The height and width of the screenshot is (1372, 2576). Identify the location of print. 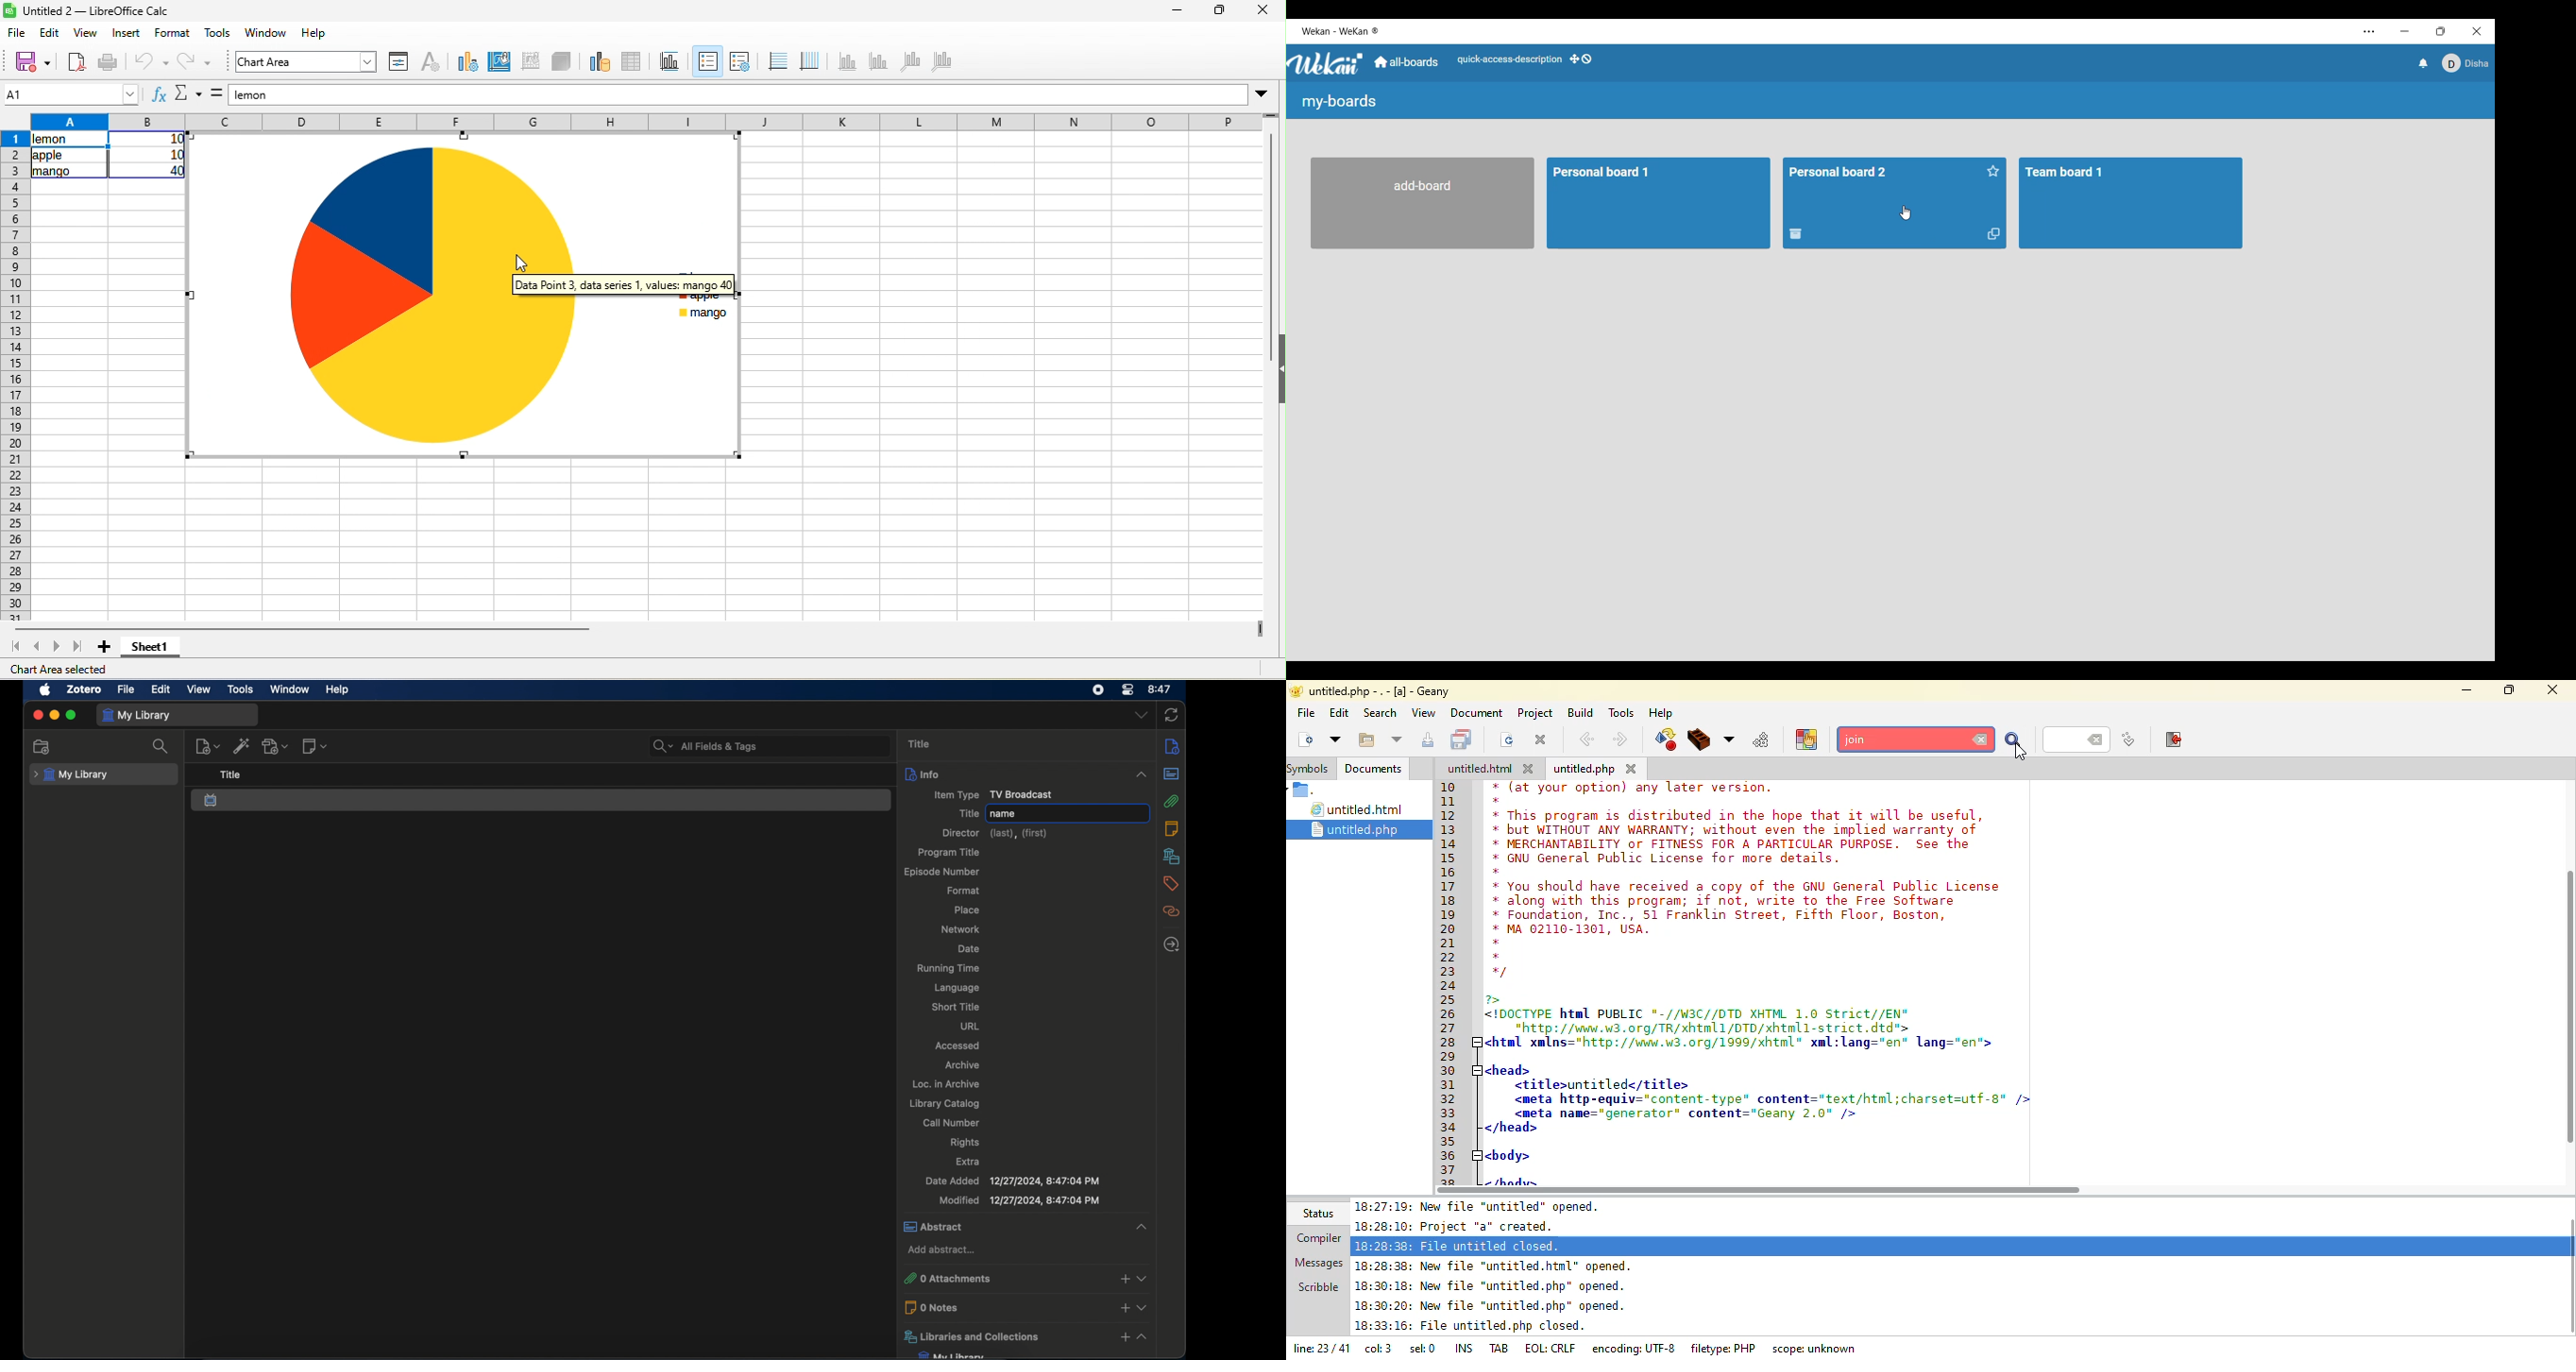
(110, 61).